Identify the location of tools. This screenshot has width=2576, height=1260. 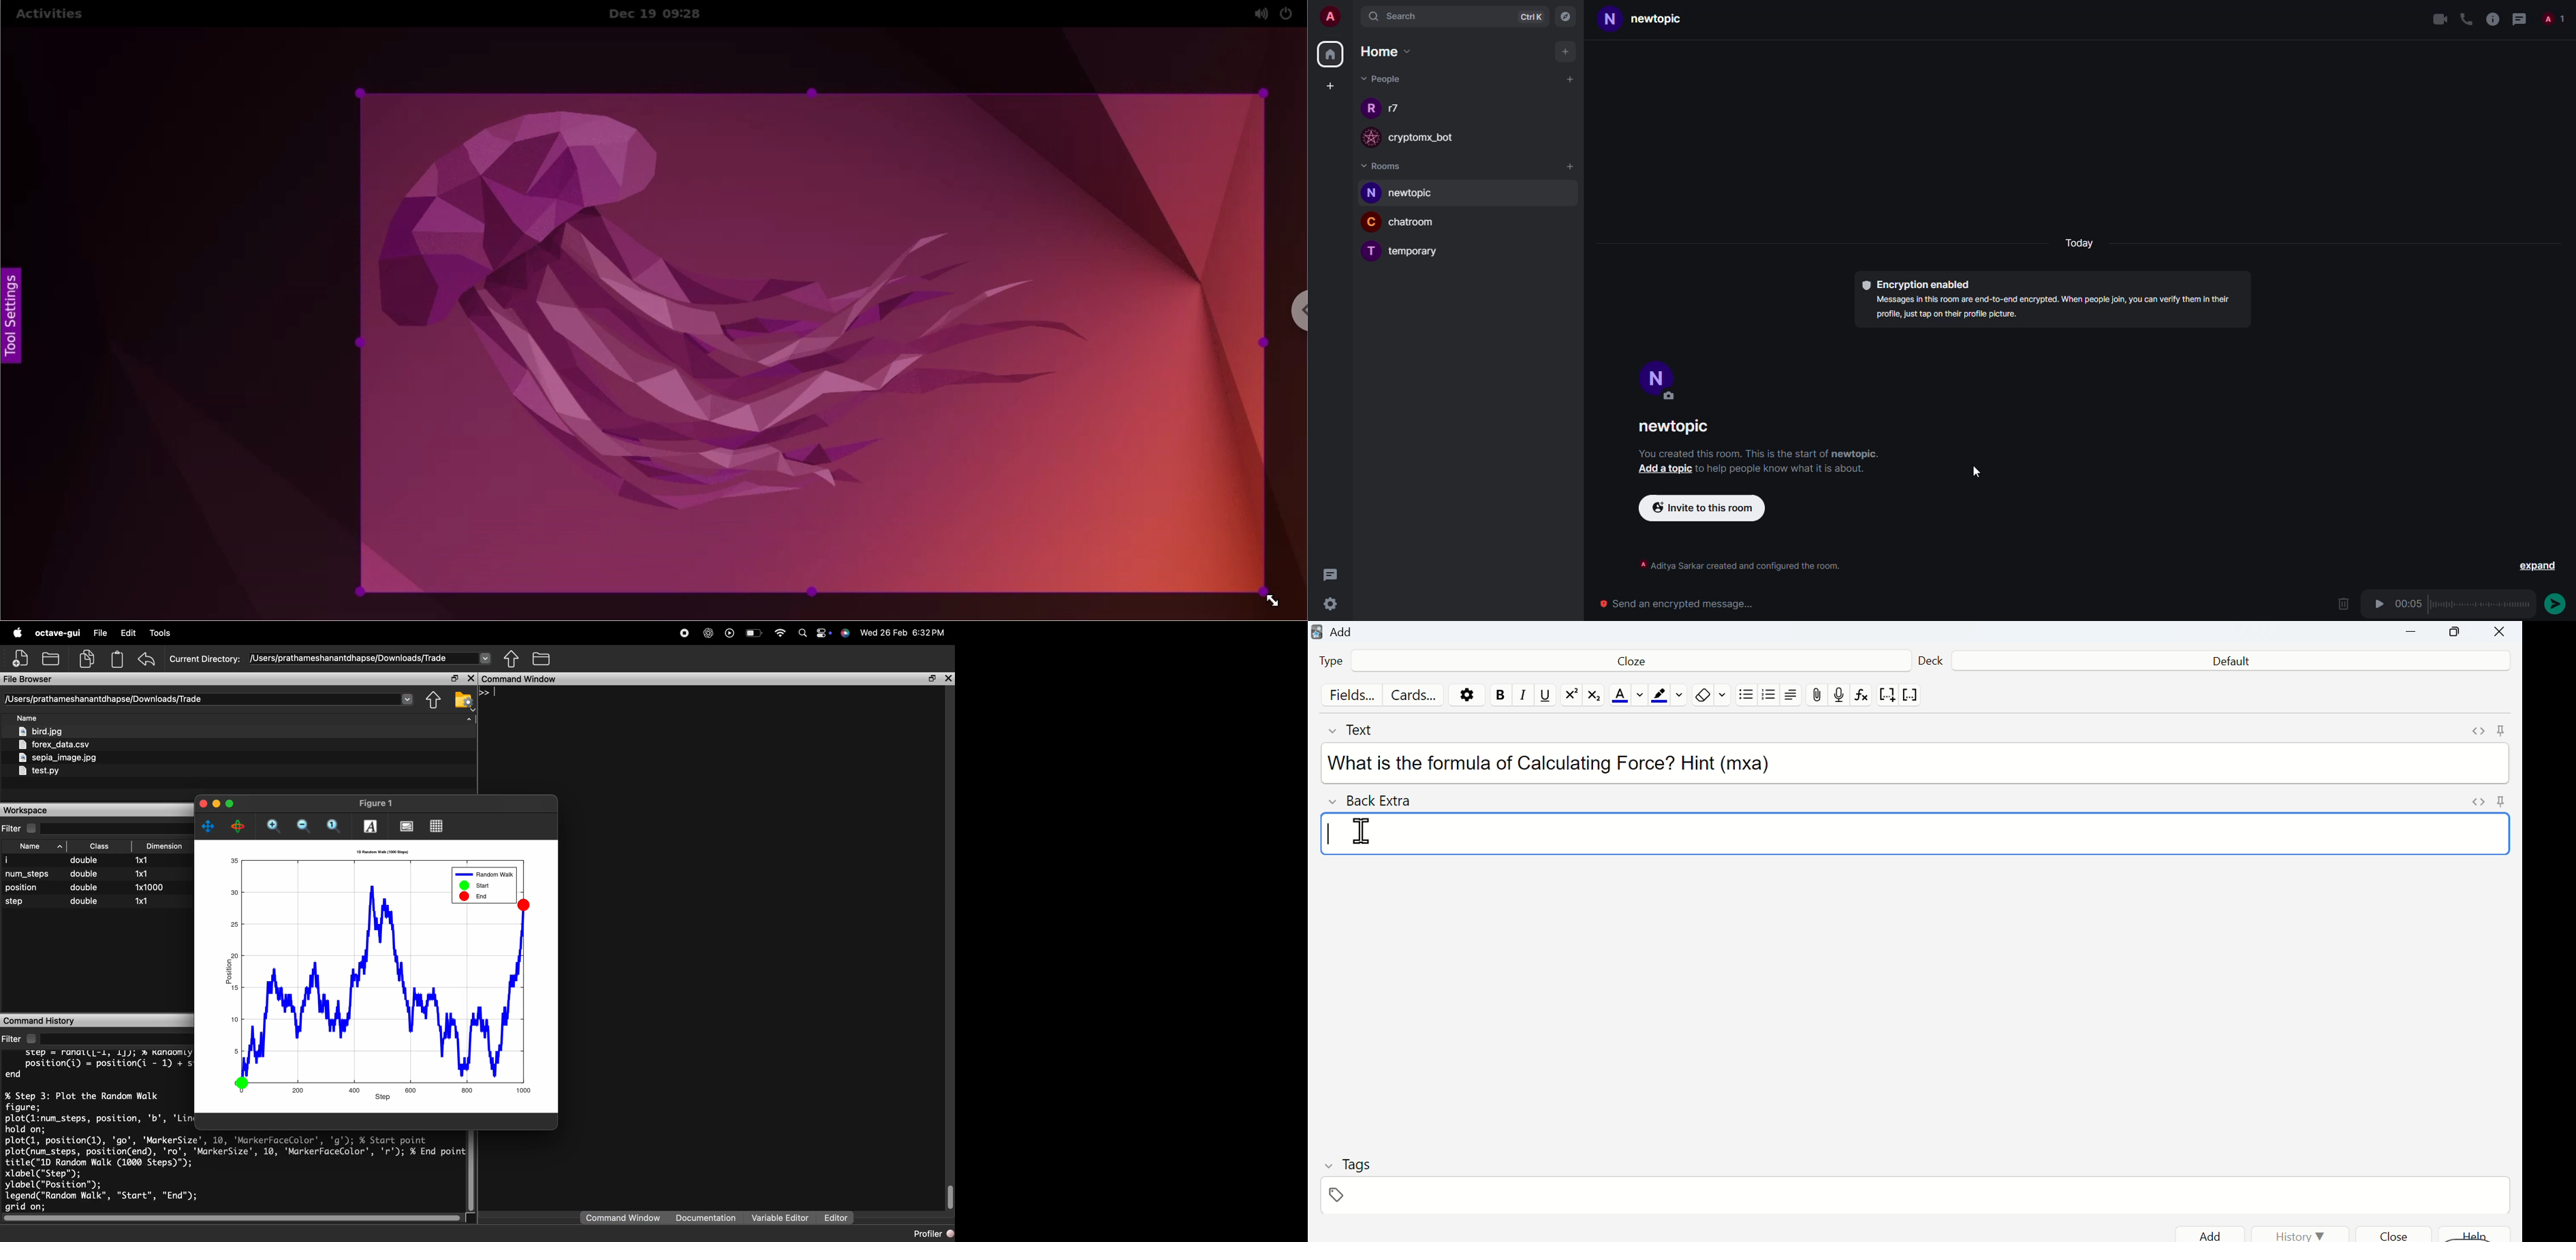
(200, 634).